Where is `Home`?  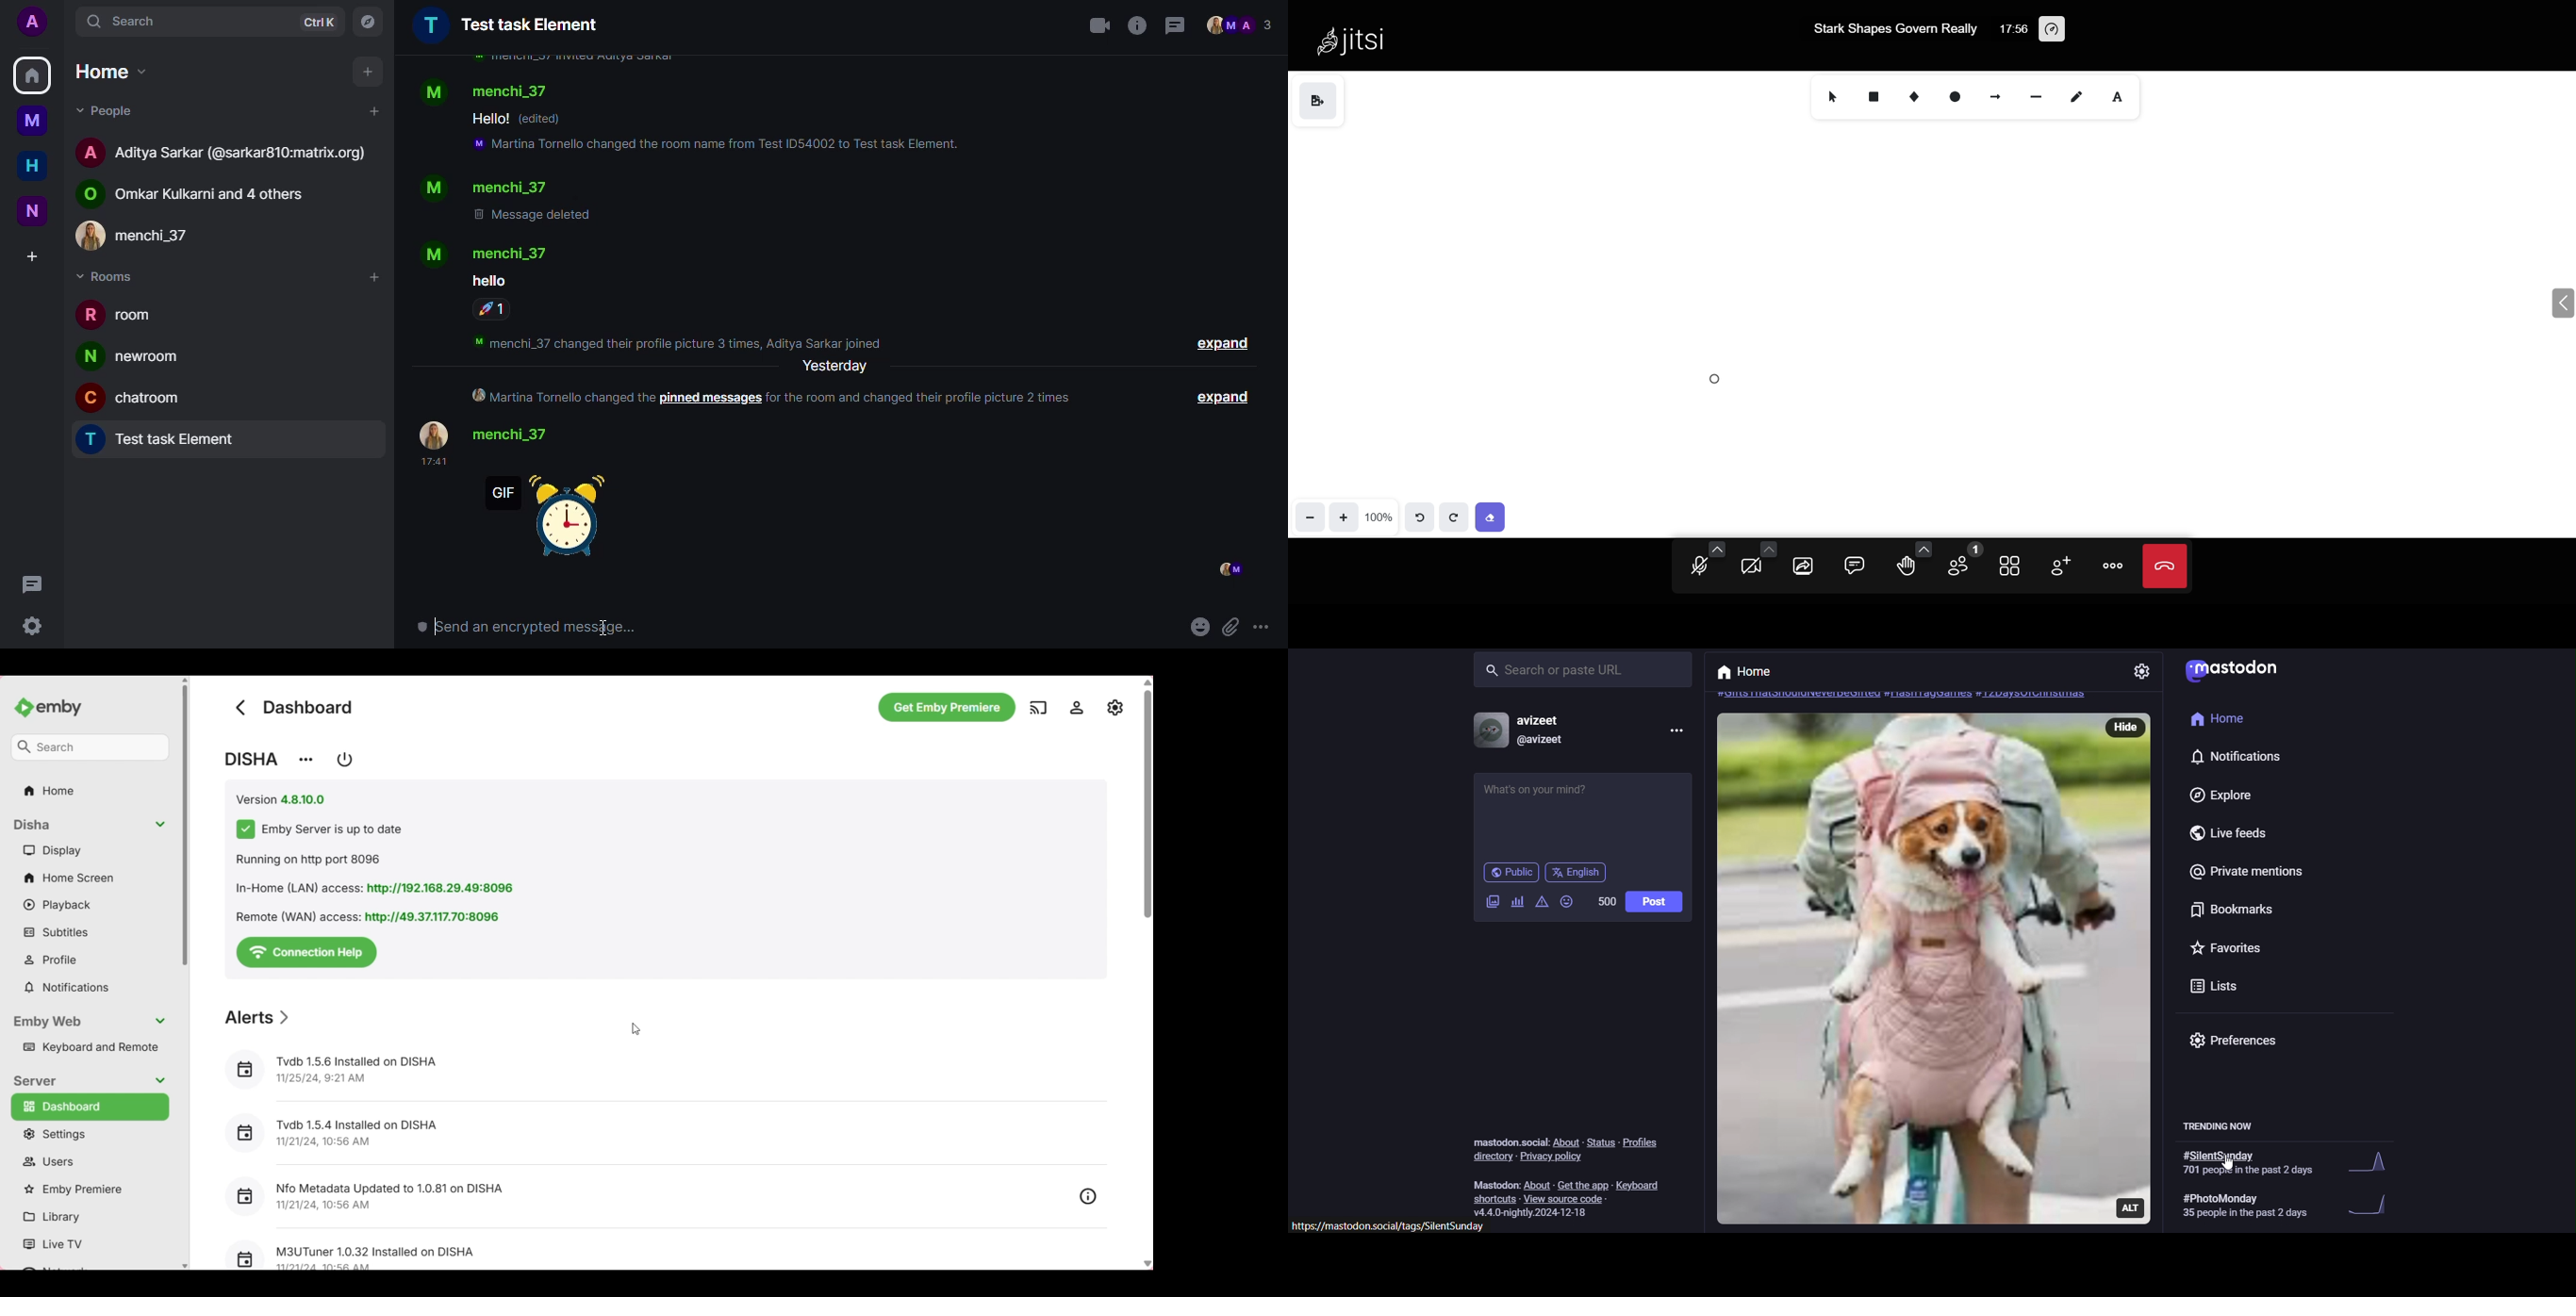
Home is located at coordinates (1752, 672).